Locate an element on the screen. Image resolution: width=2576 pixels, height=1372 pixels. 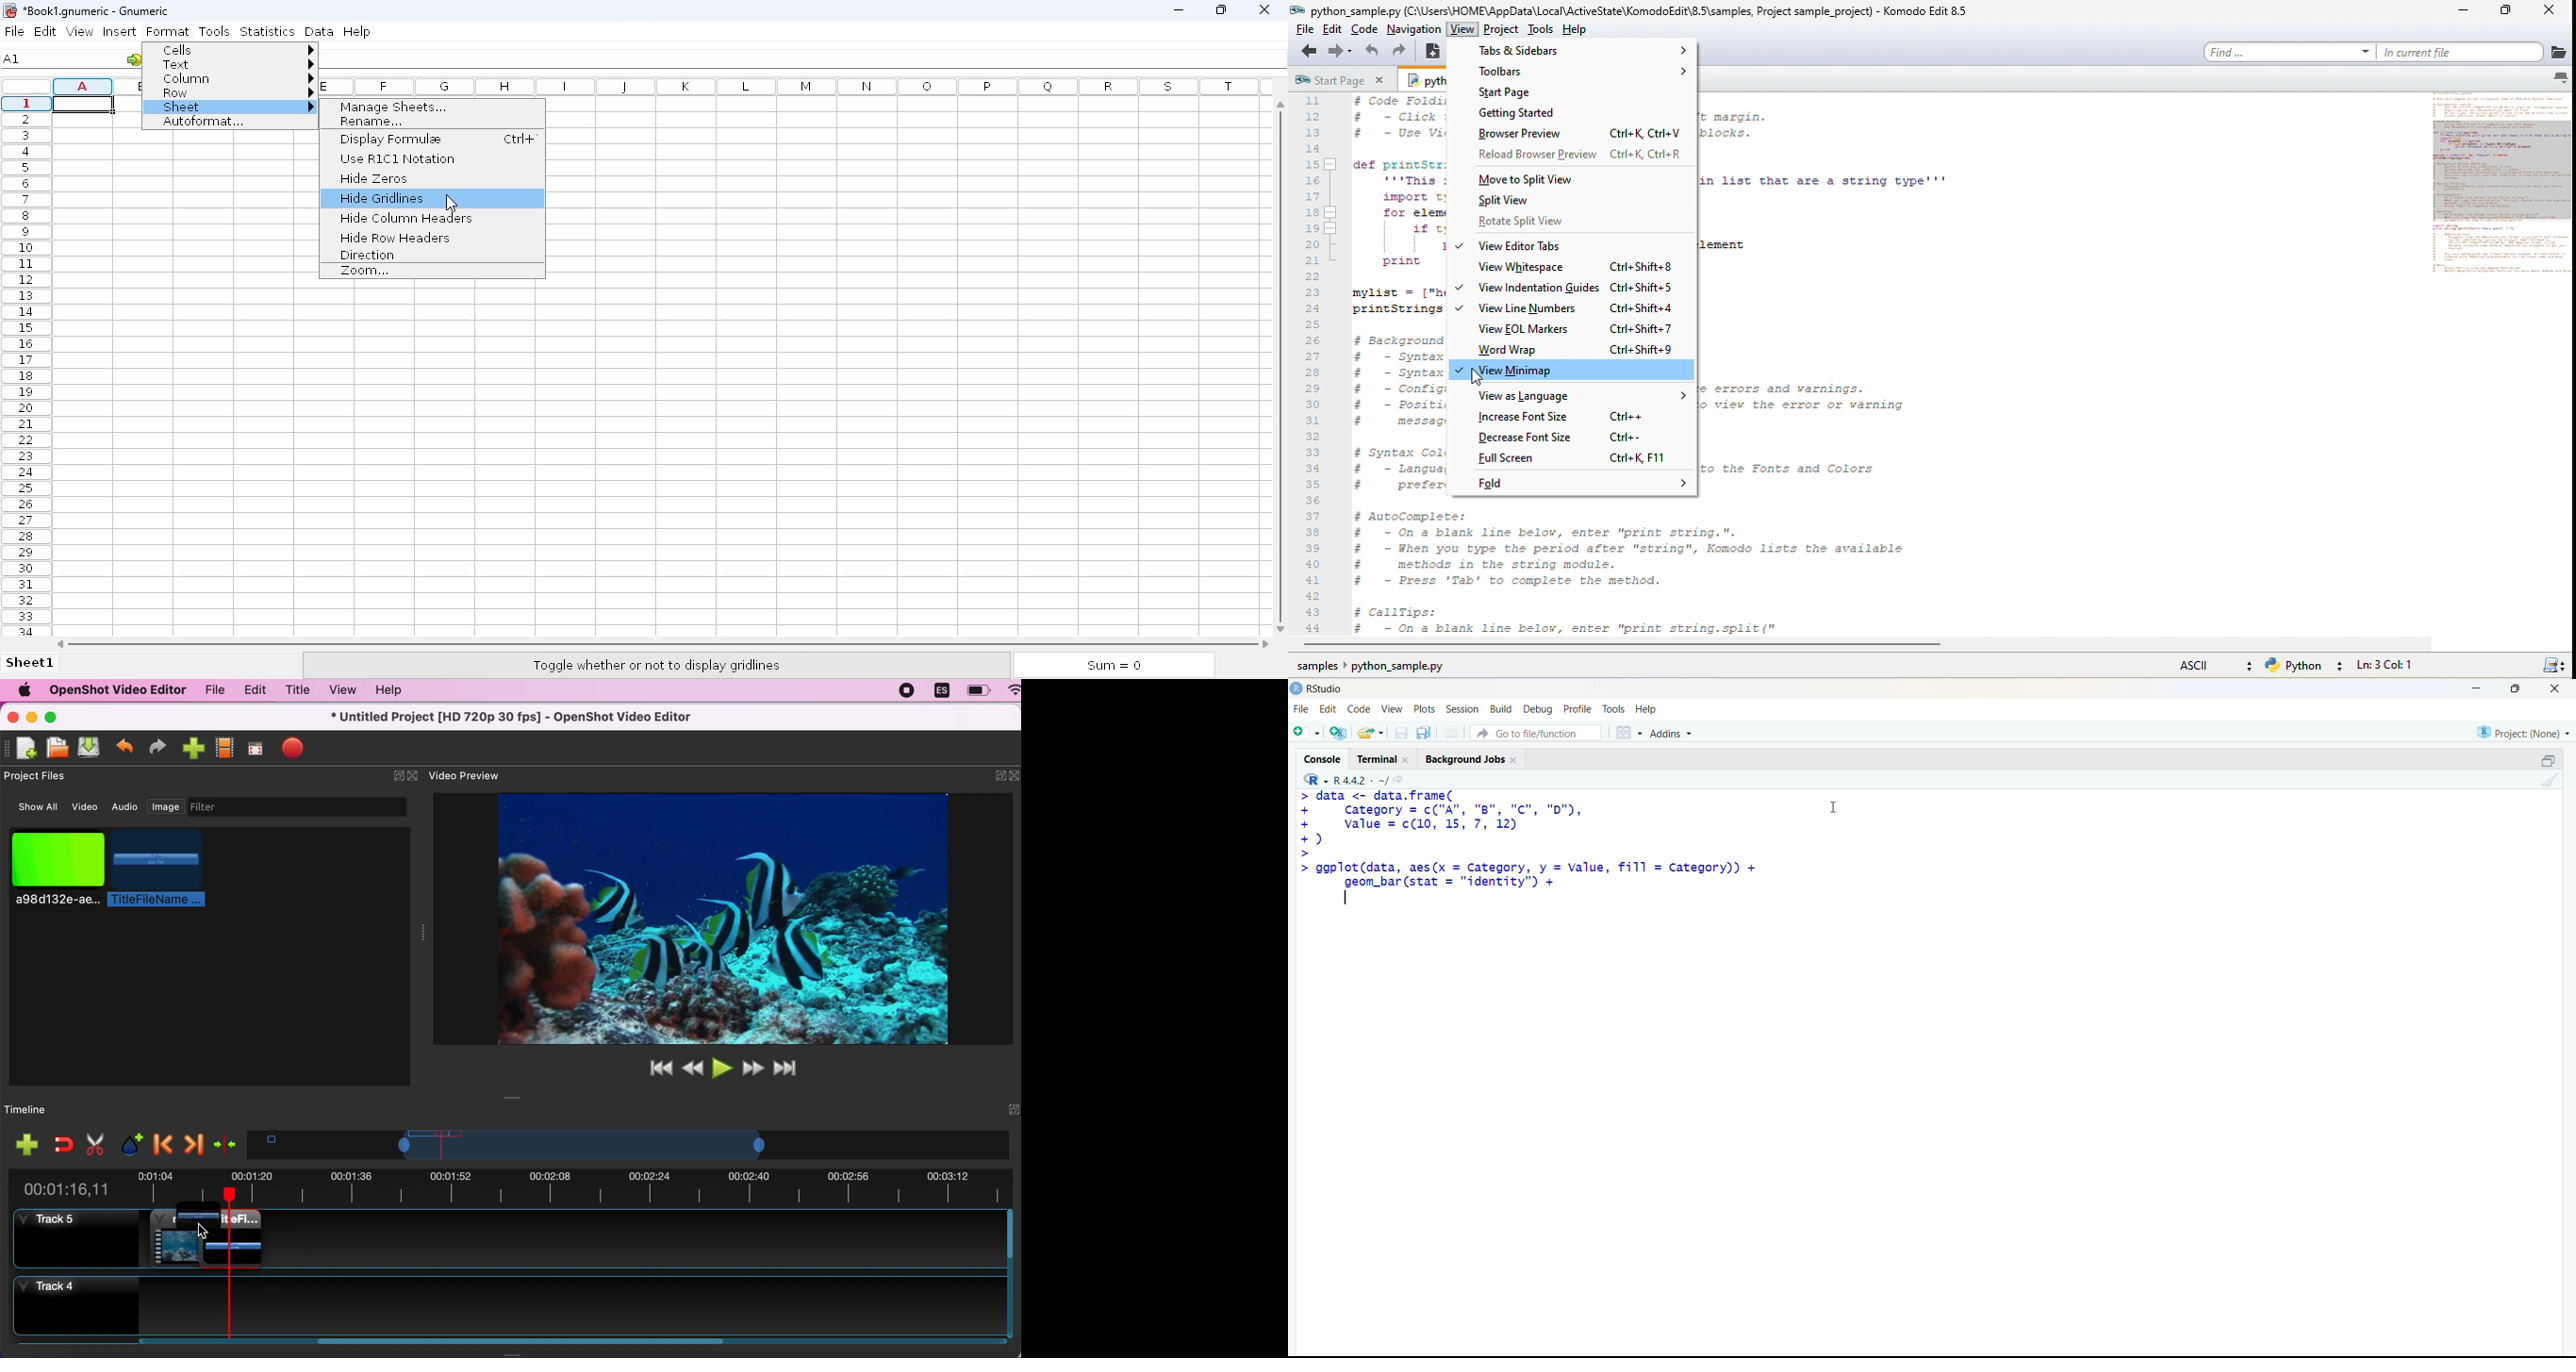
rewind is located at coordinates (693, 1067).